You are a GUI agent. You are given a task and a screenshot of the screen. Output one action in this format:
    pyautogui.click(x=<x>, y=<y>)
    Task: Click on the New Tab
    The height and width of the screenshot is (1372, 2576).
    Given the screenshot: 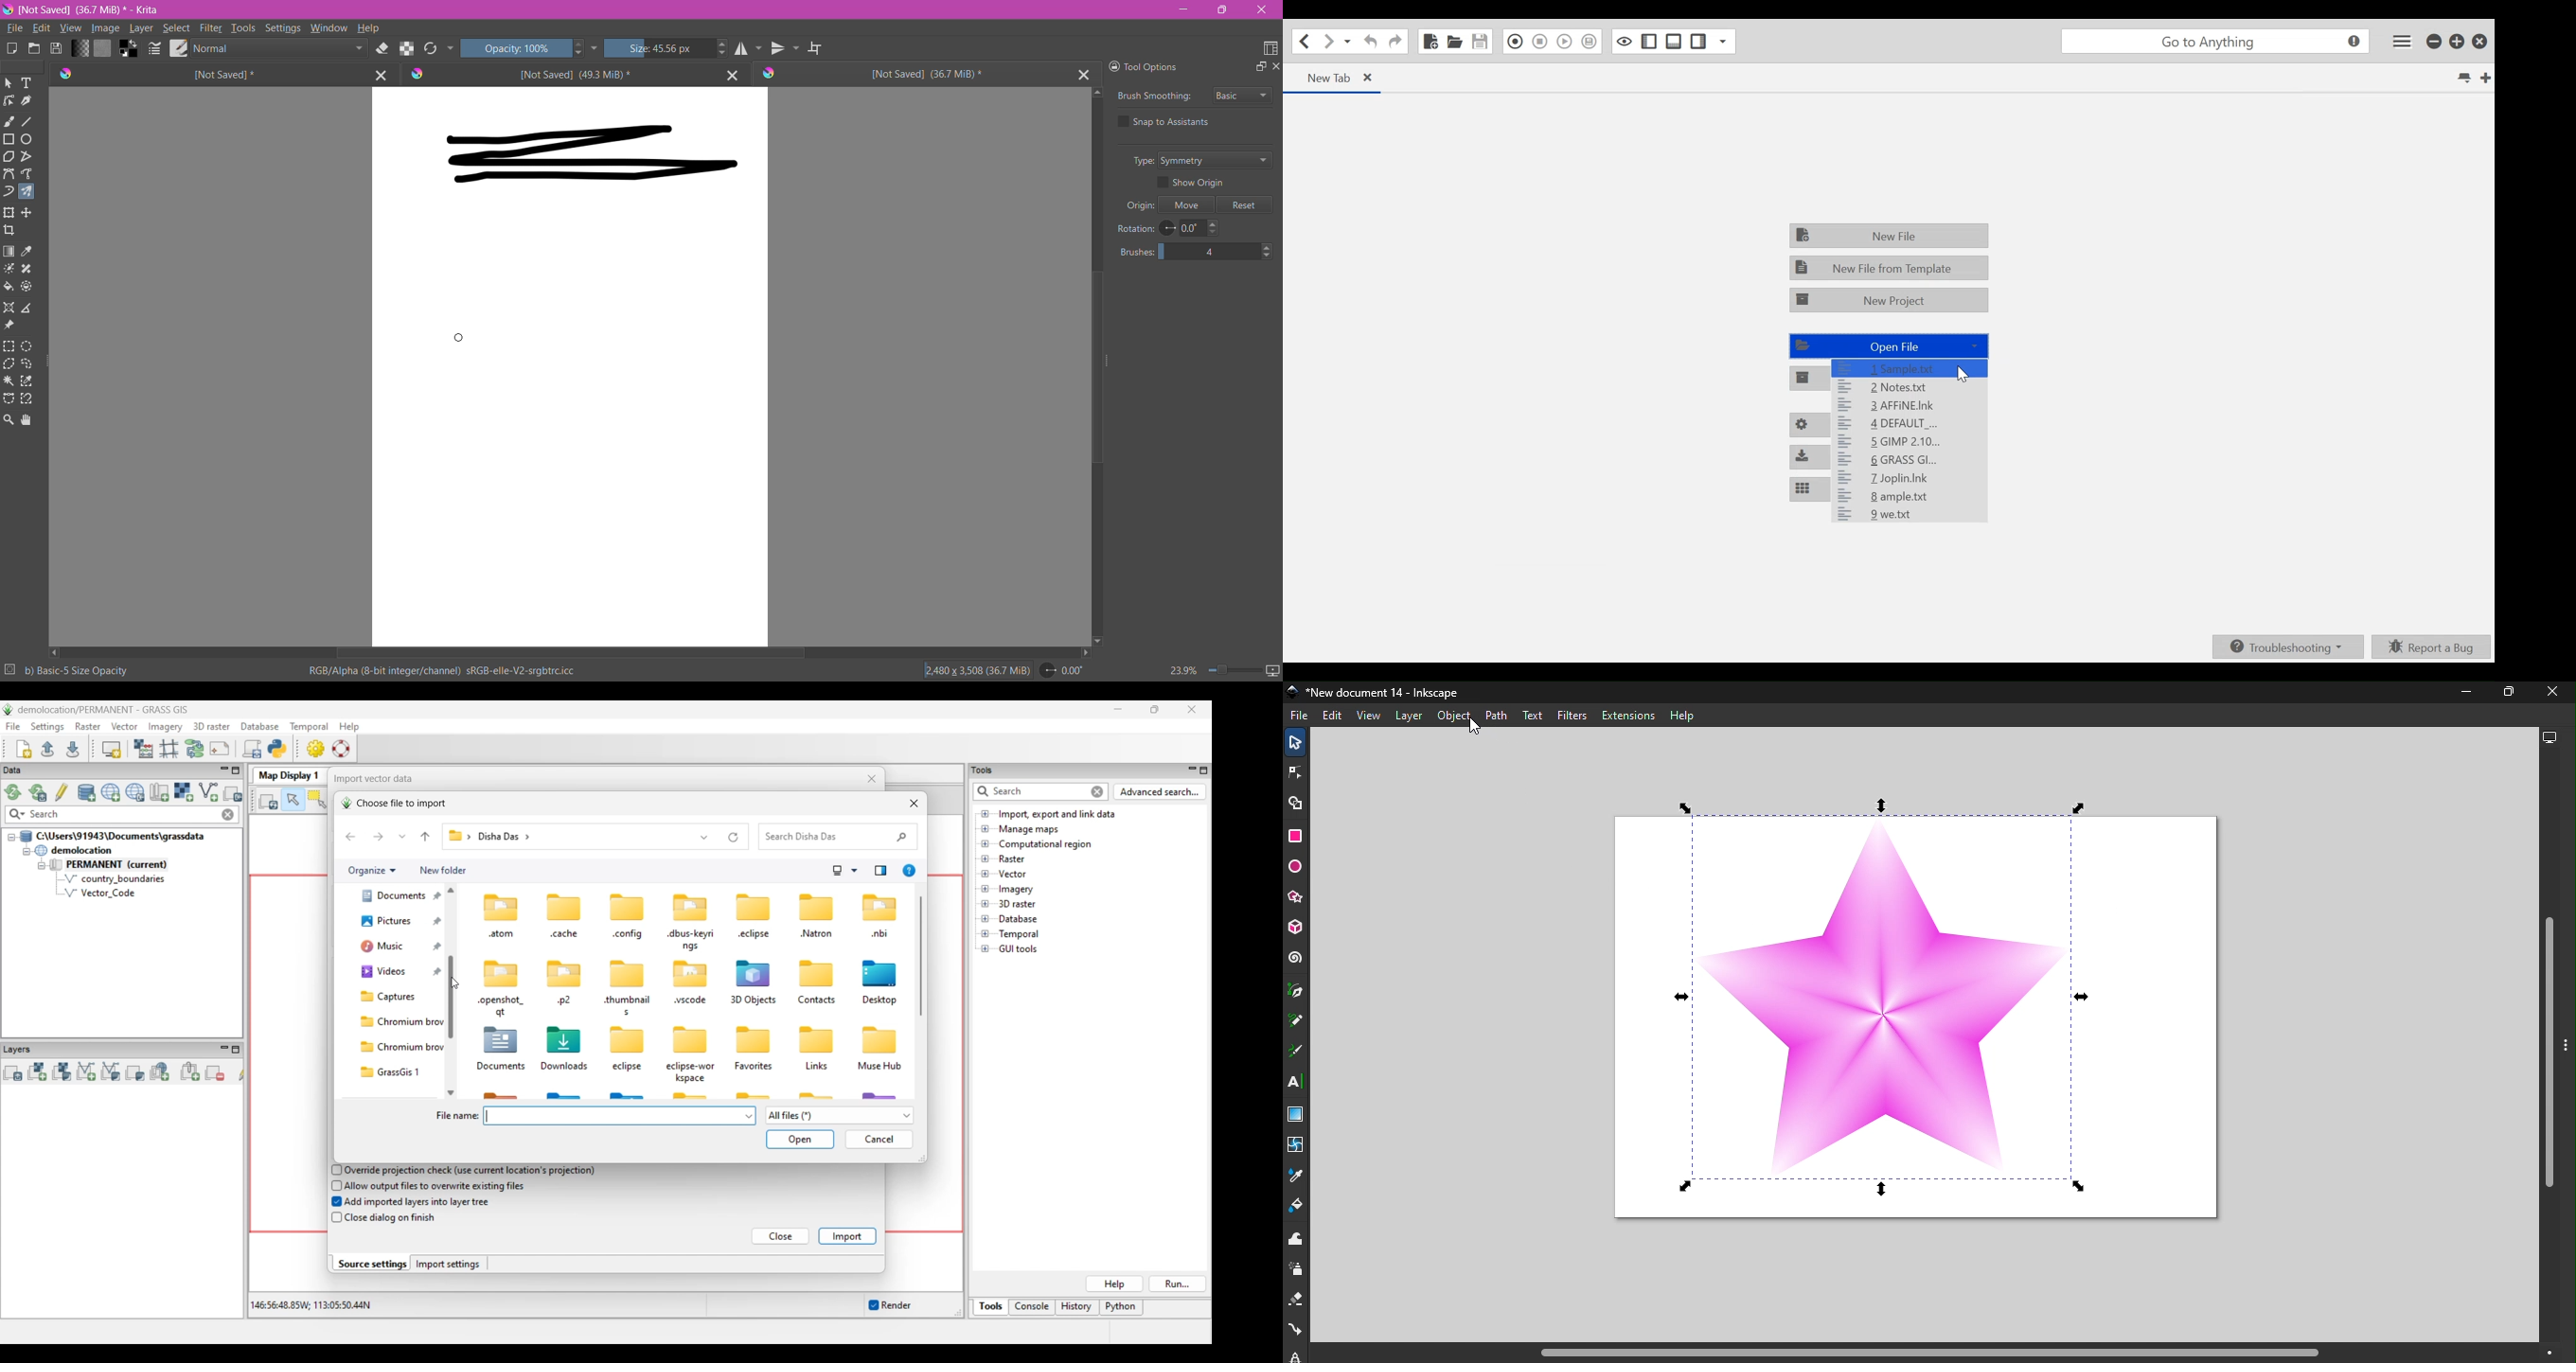 What is the action you would take?
    pyautogui.click(x=2481, y=76)
    